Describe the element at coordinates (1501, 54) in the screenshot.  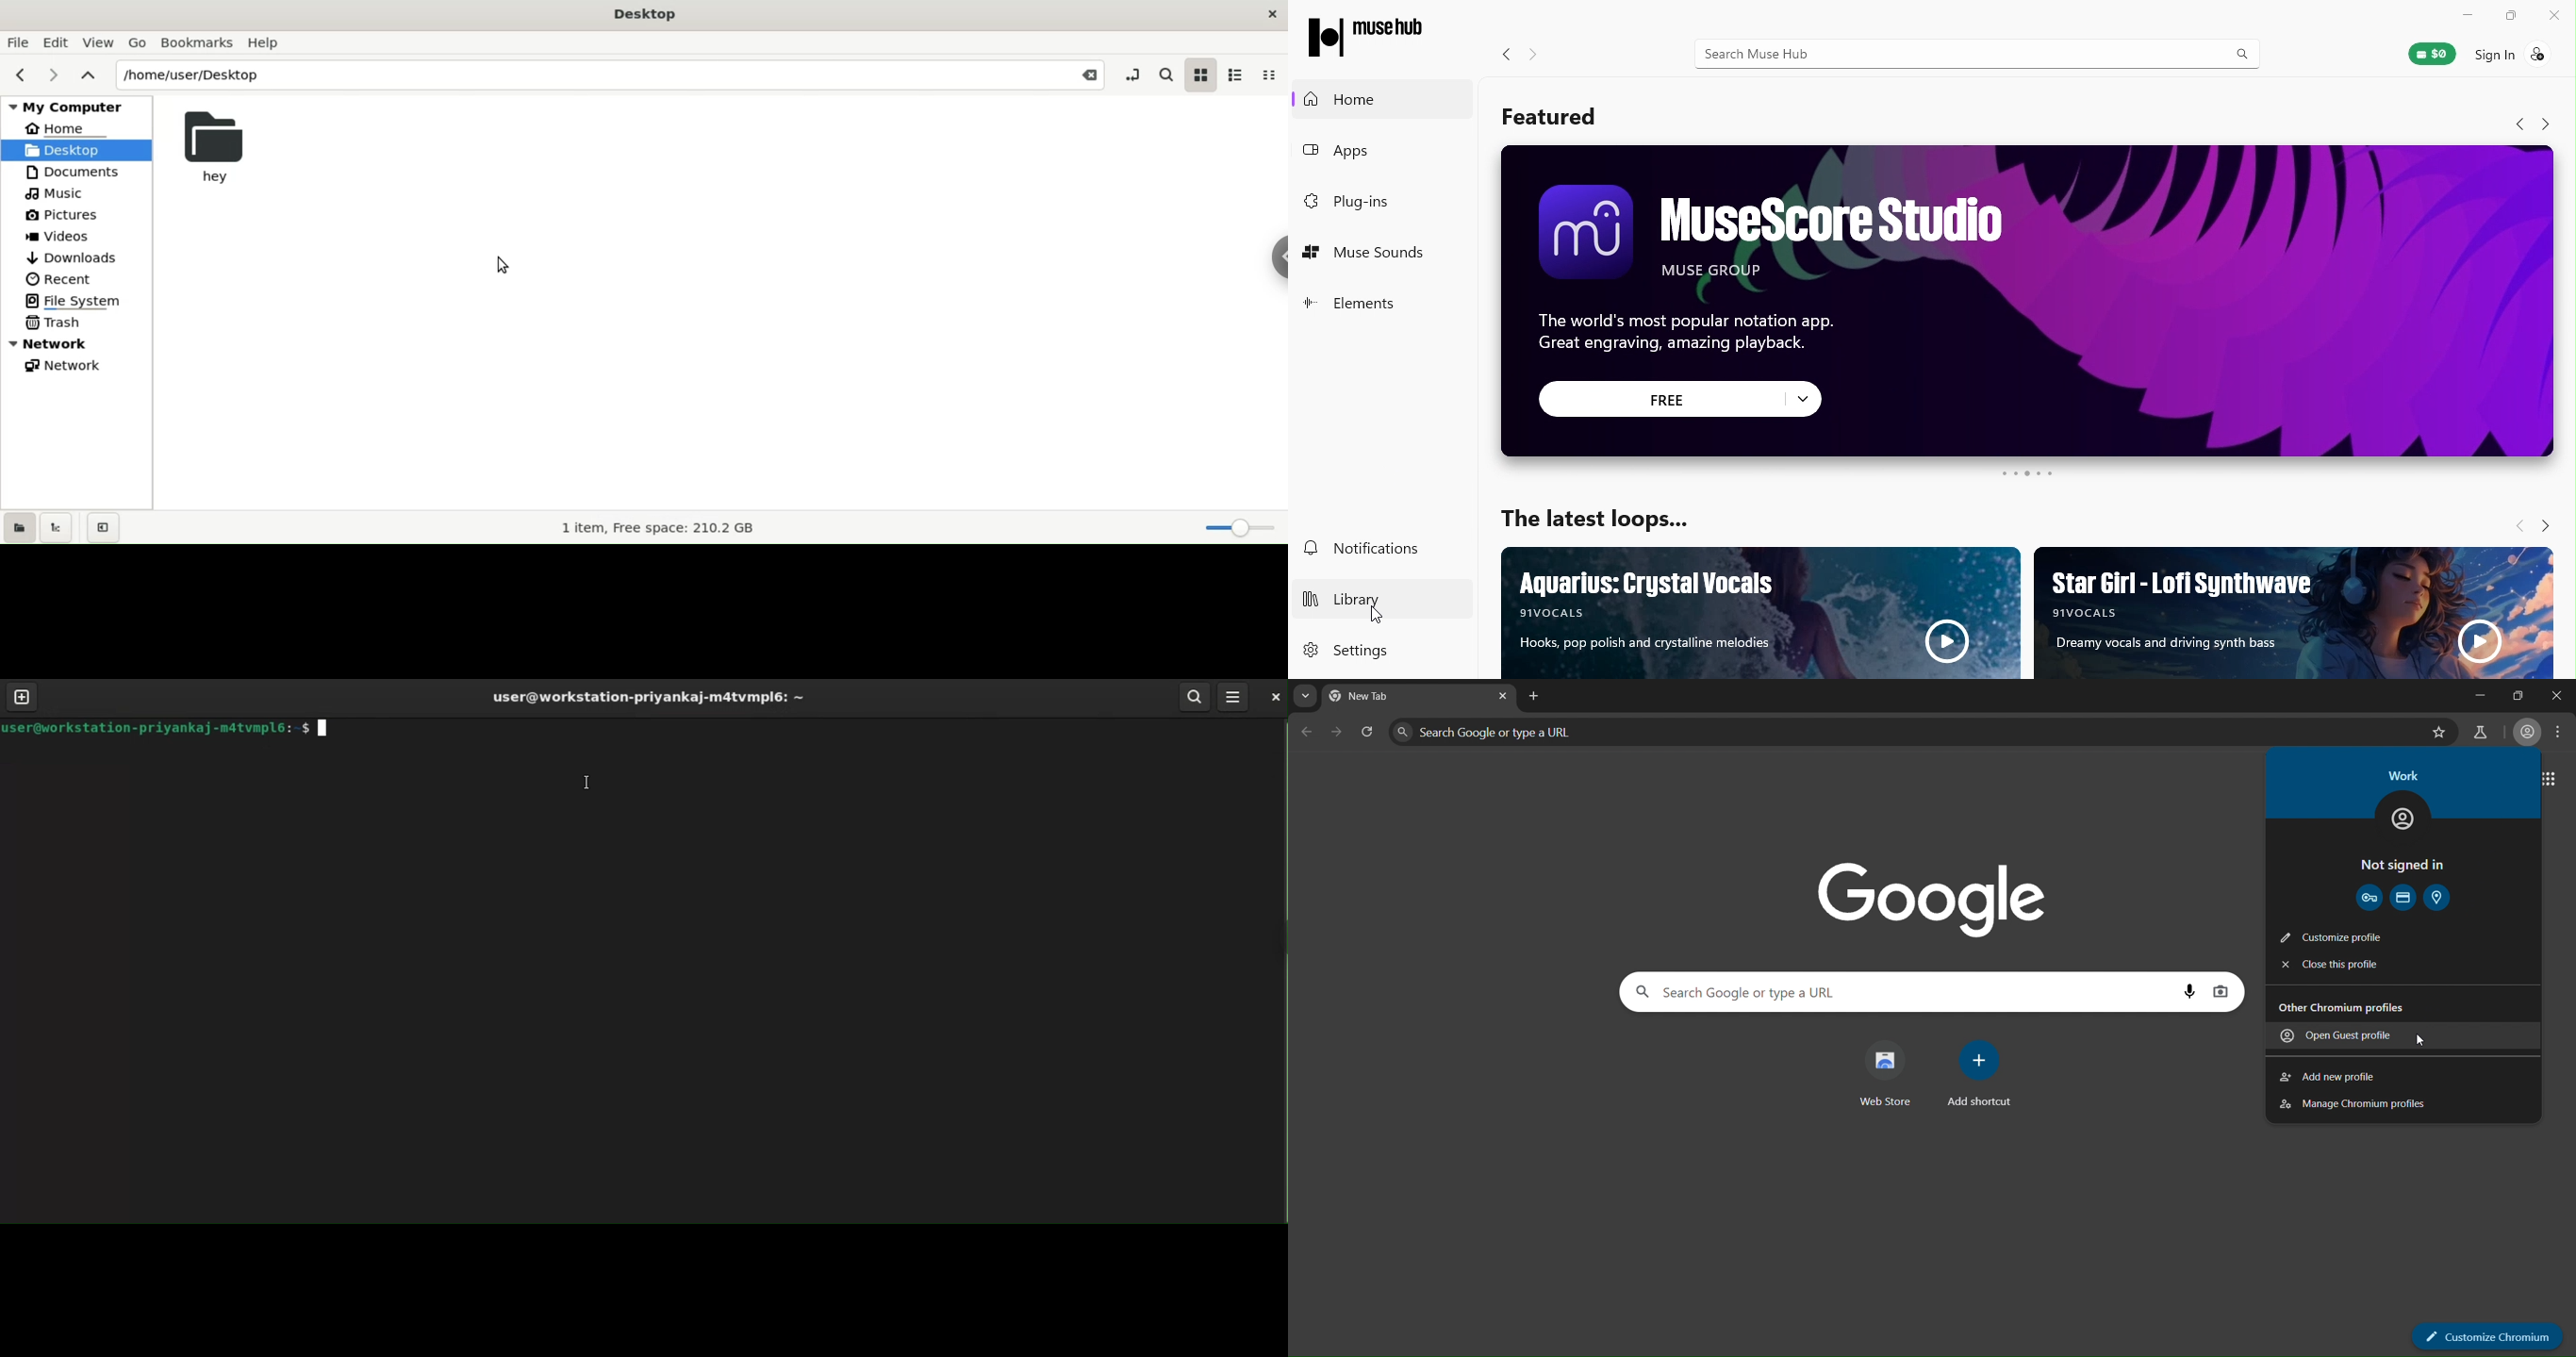
I see `Navigate back` at that location.